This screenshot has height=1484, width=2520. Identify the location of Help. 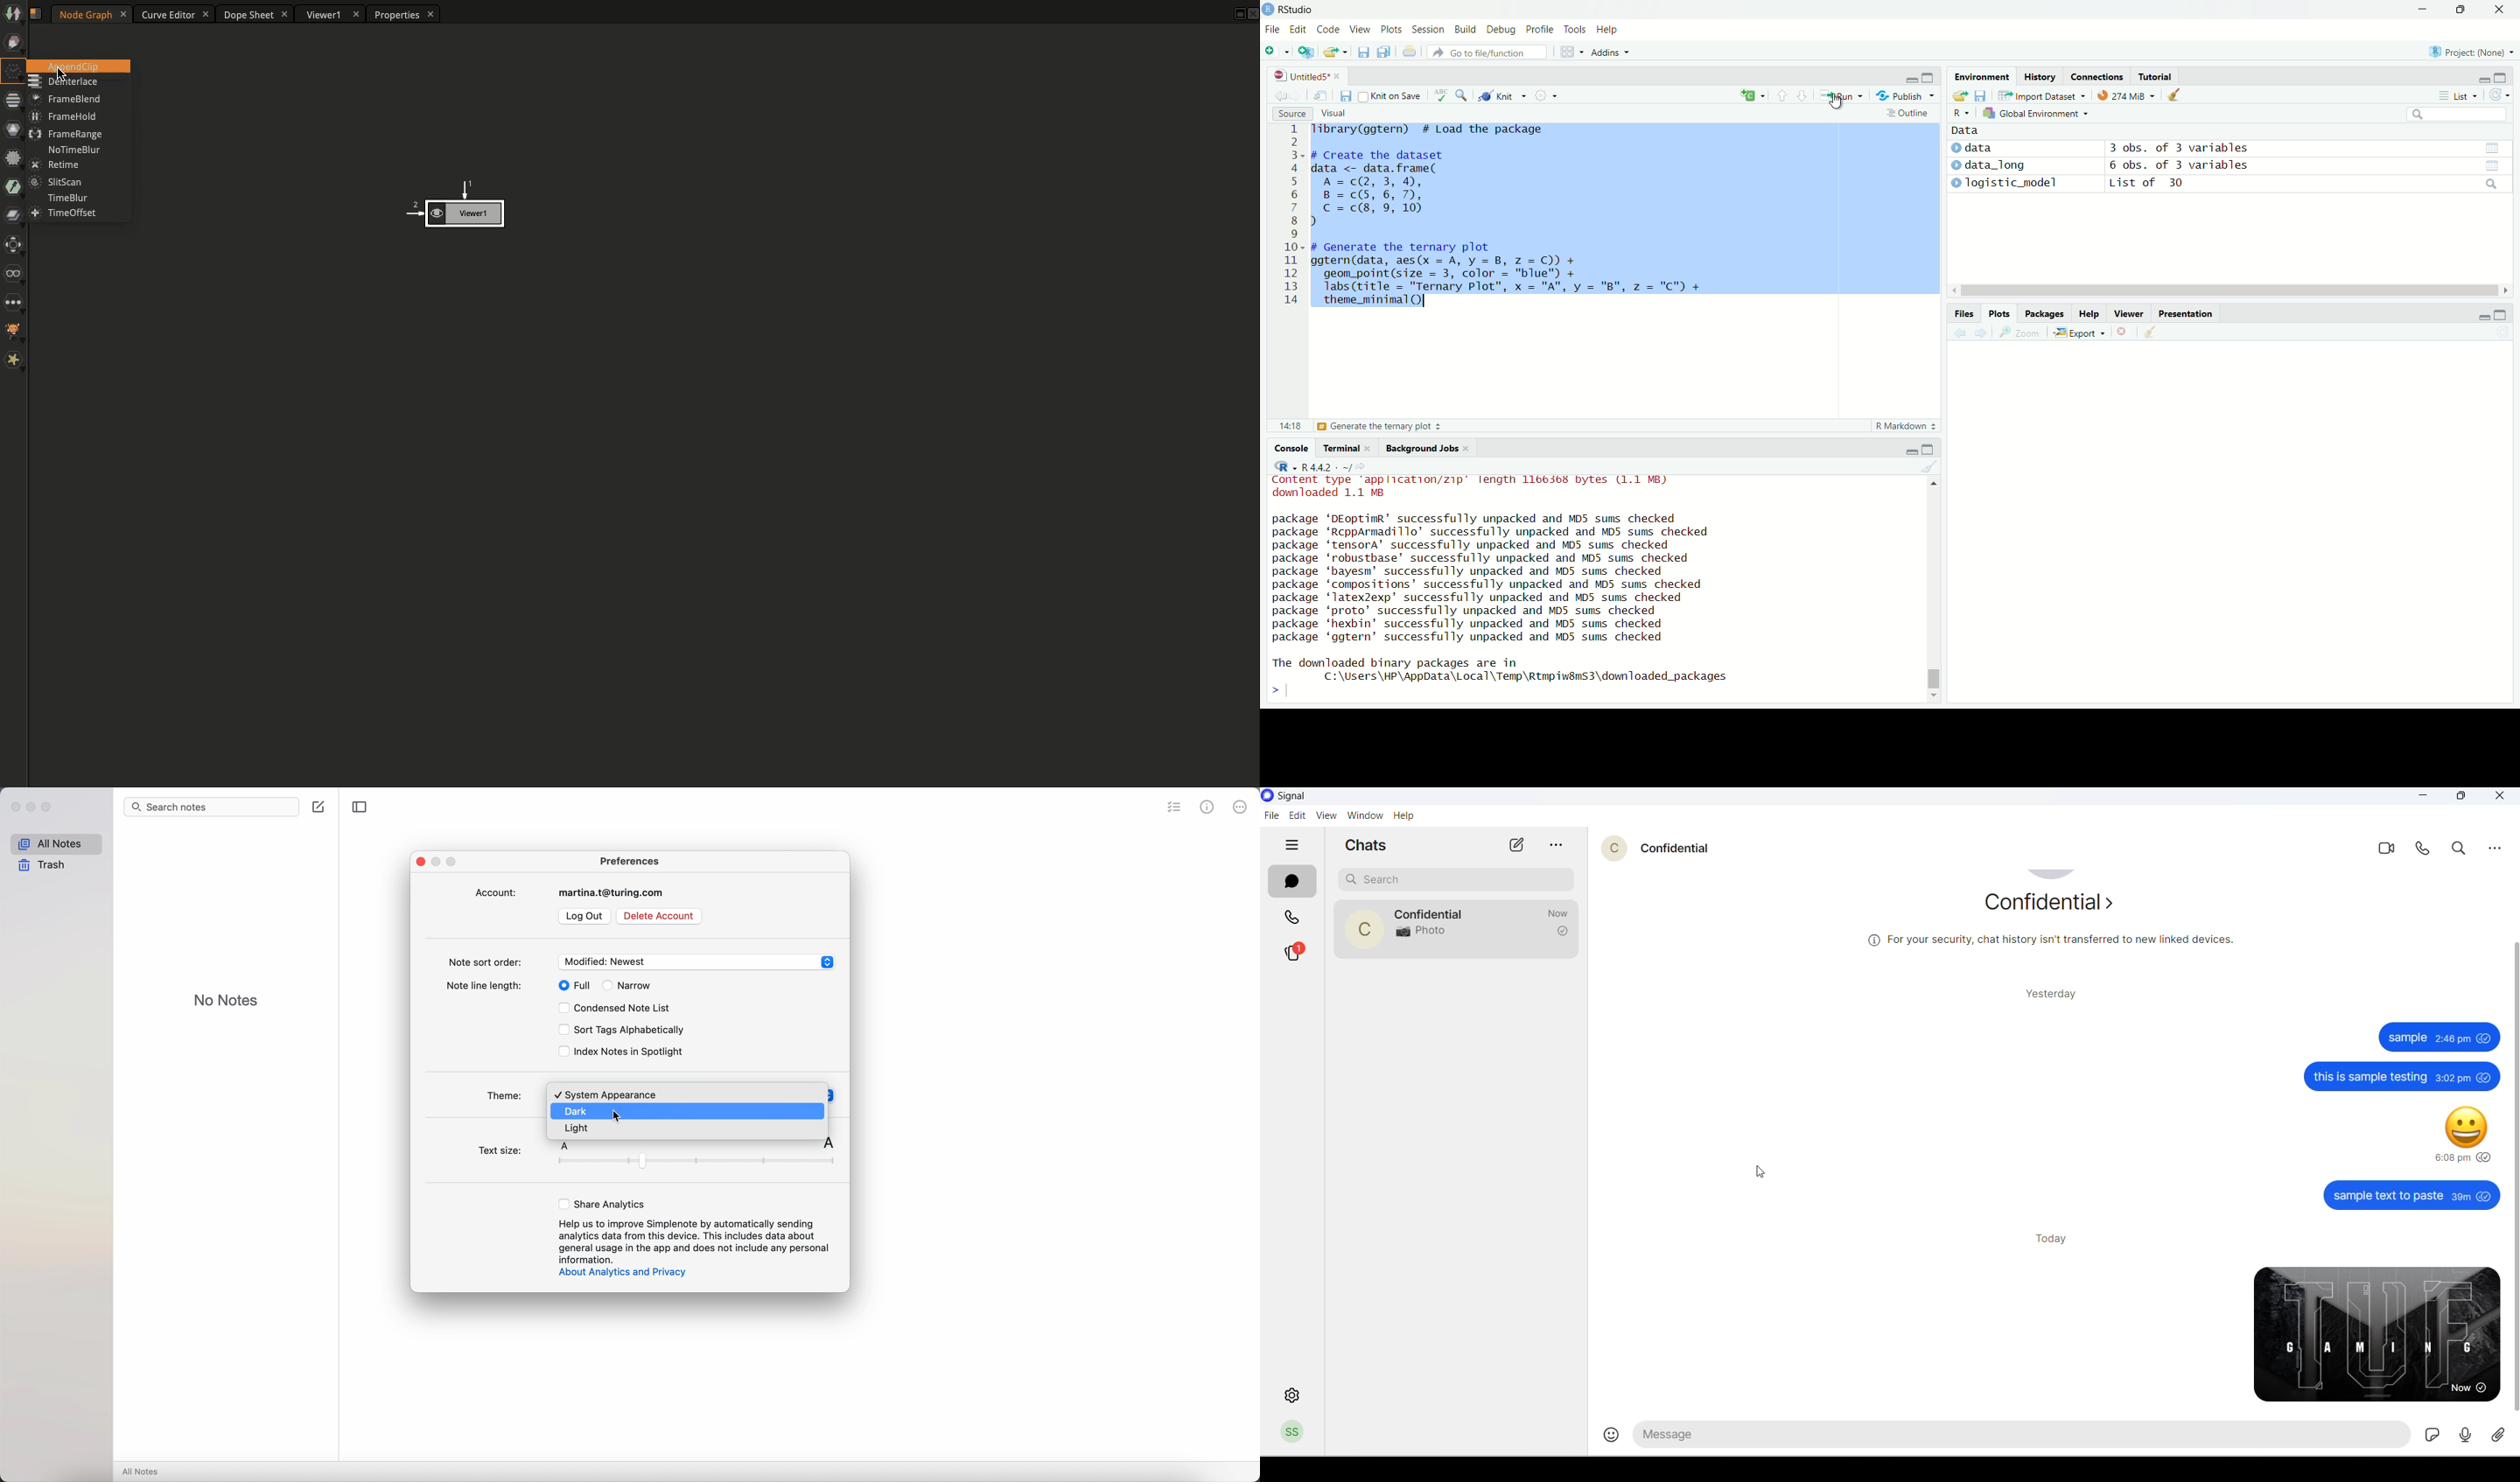
(2086, 314).